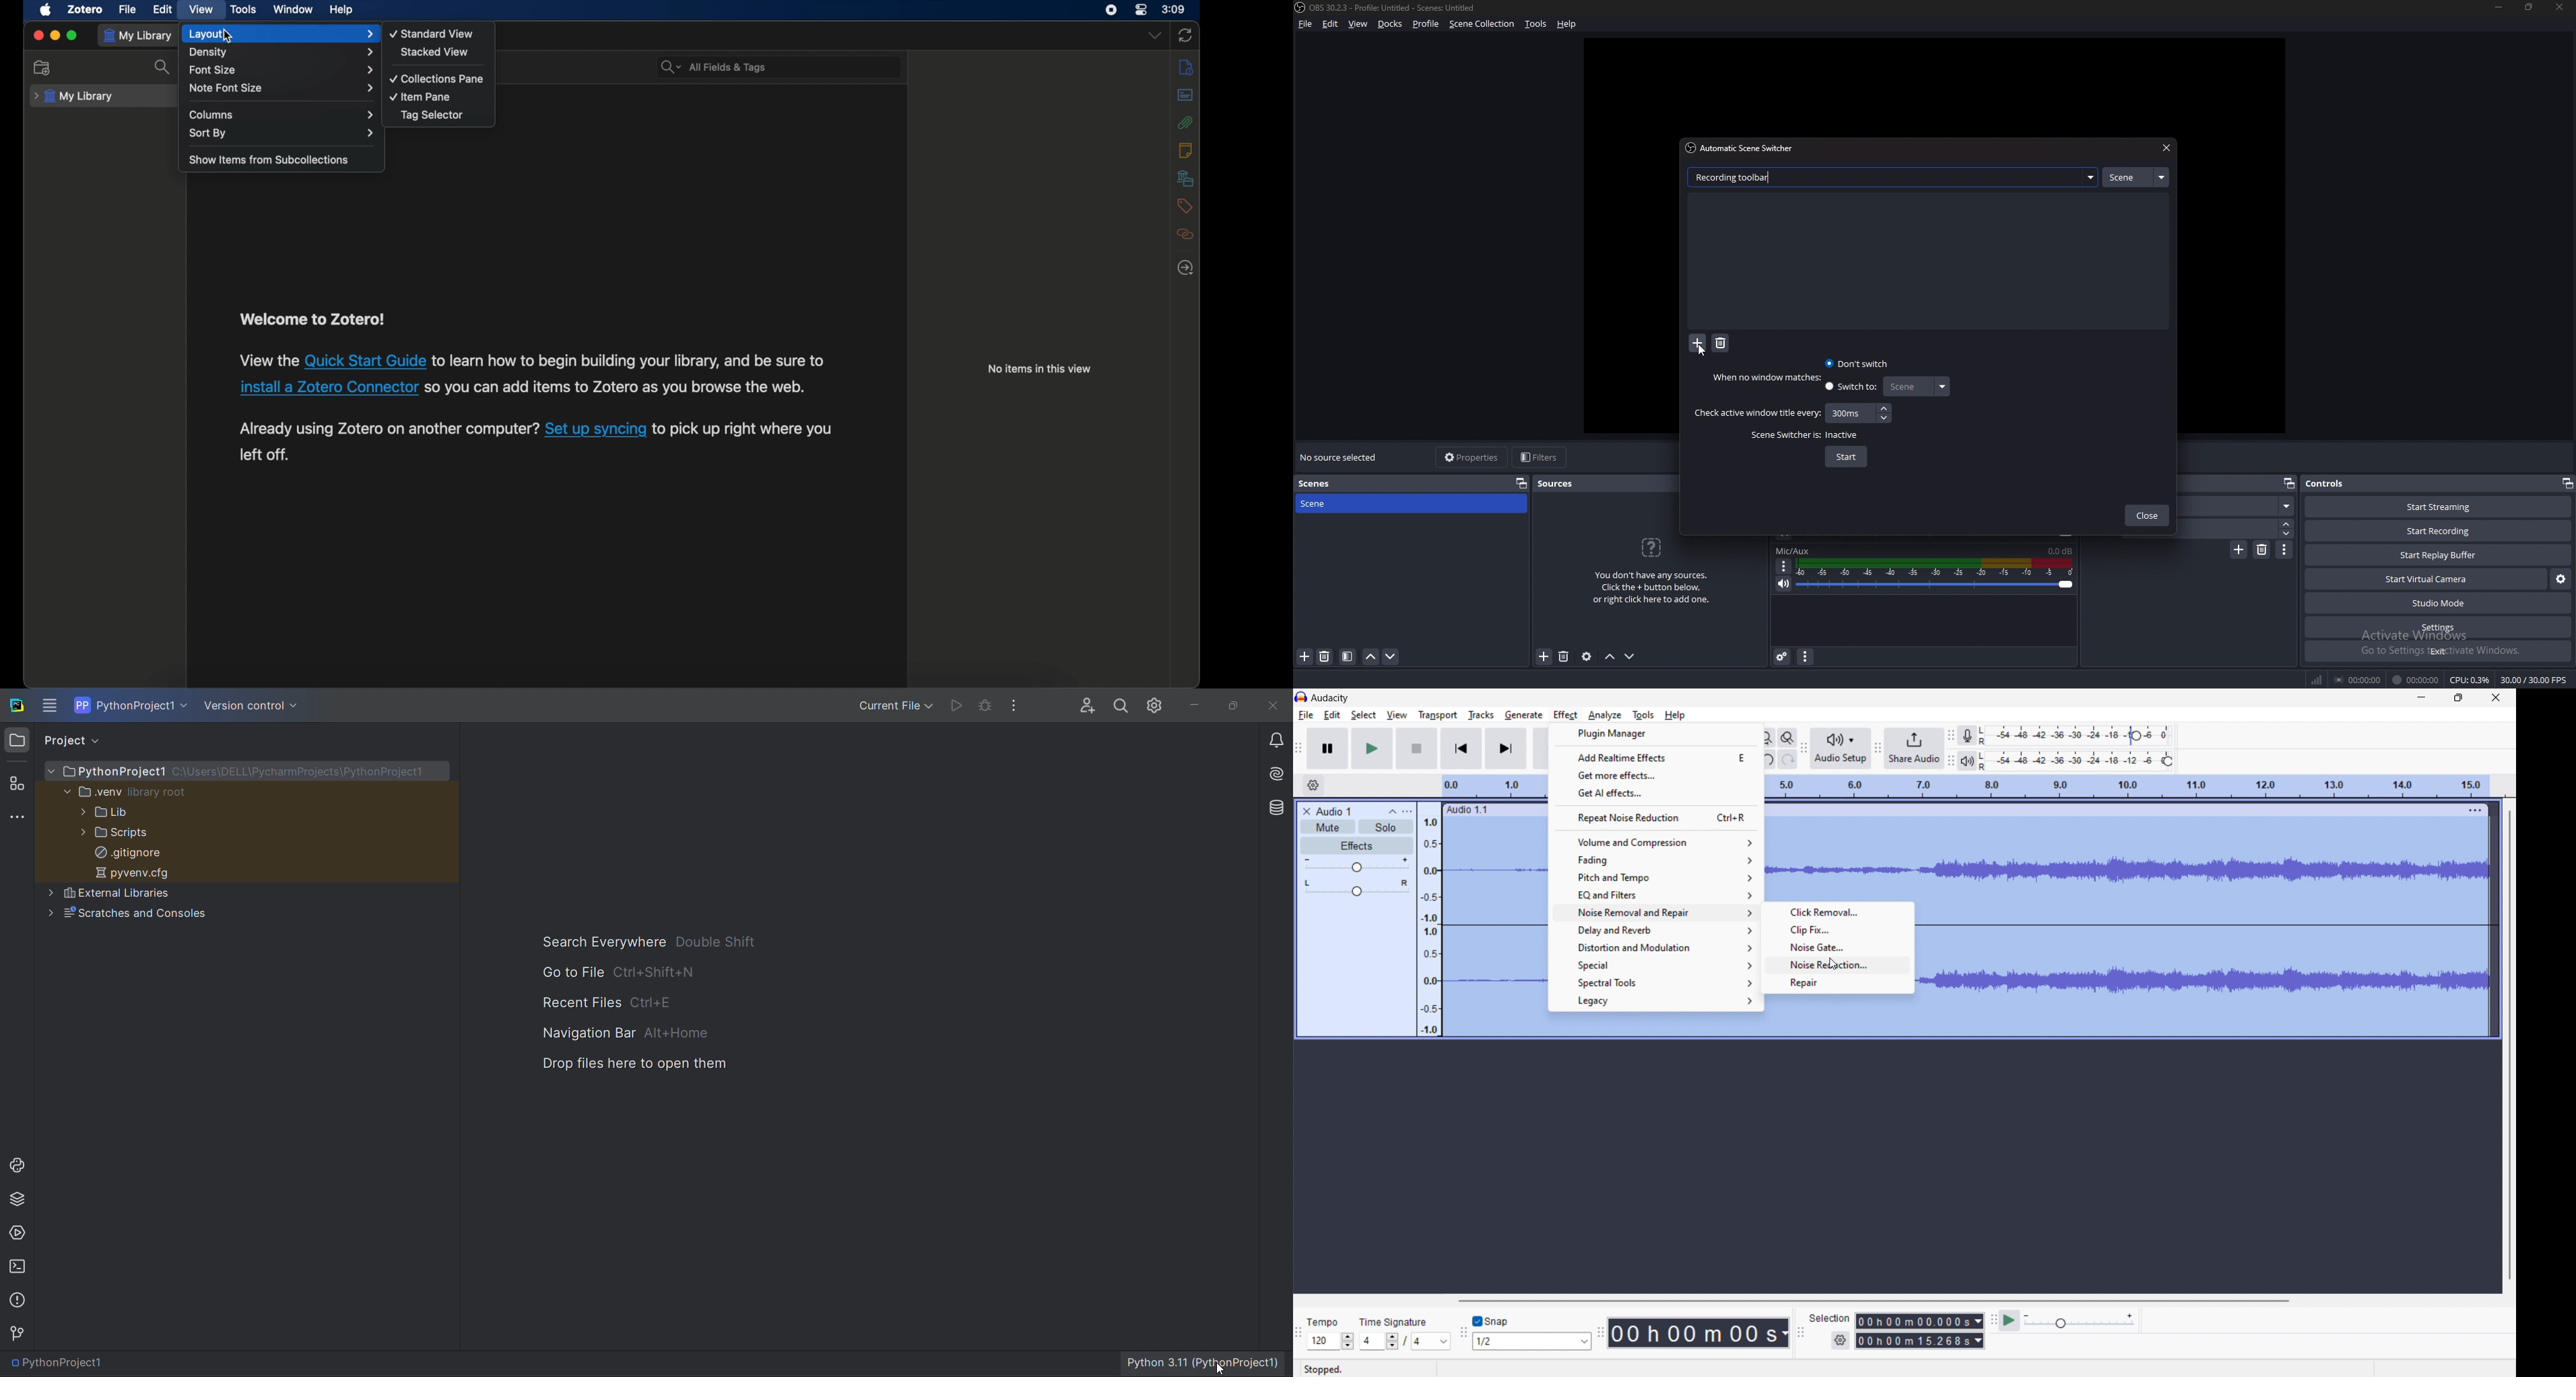  Describe the element at coordinates (84, 9) in the screenshot. I see `zotero` at that location.